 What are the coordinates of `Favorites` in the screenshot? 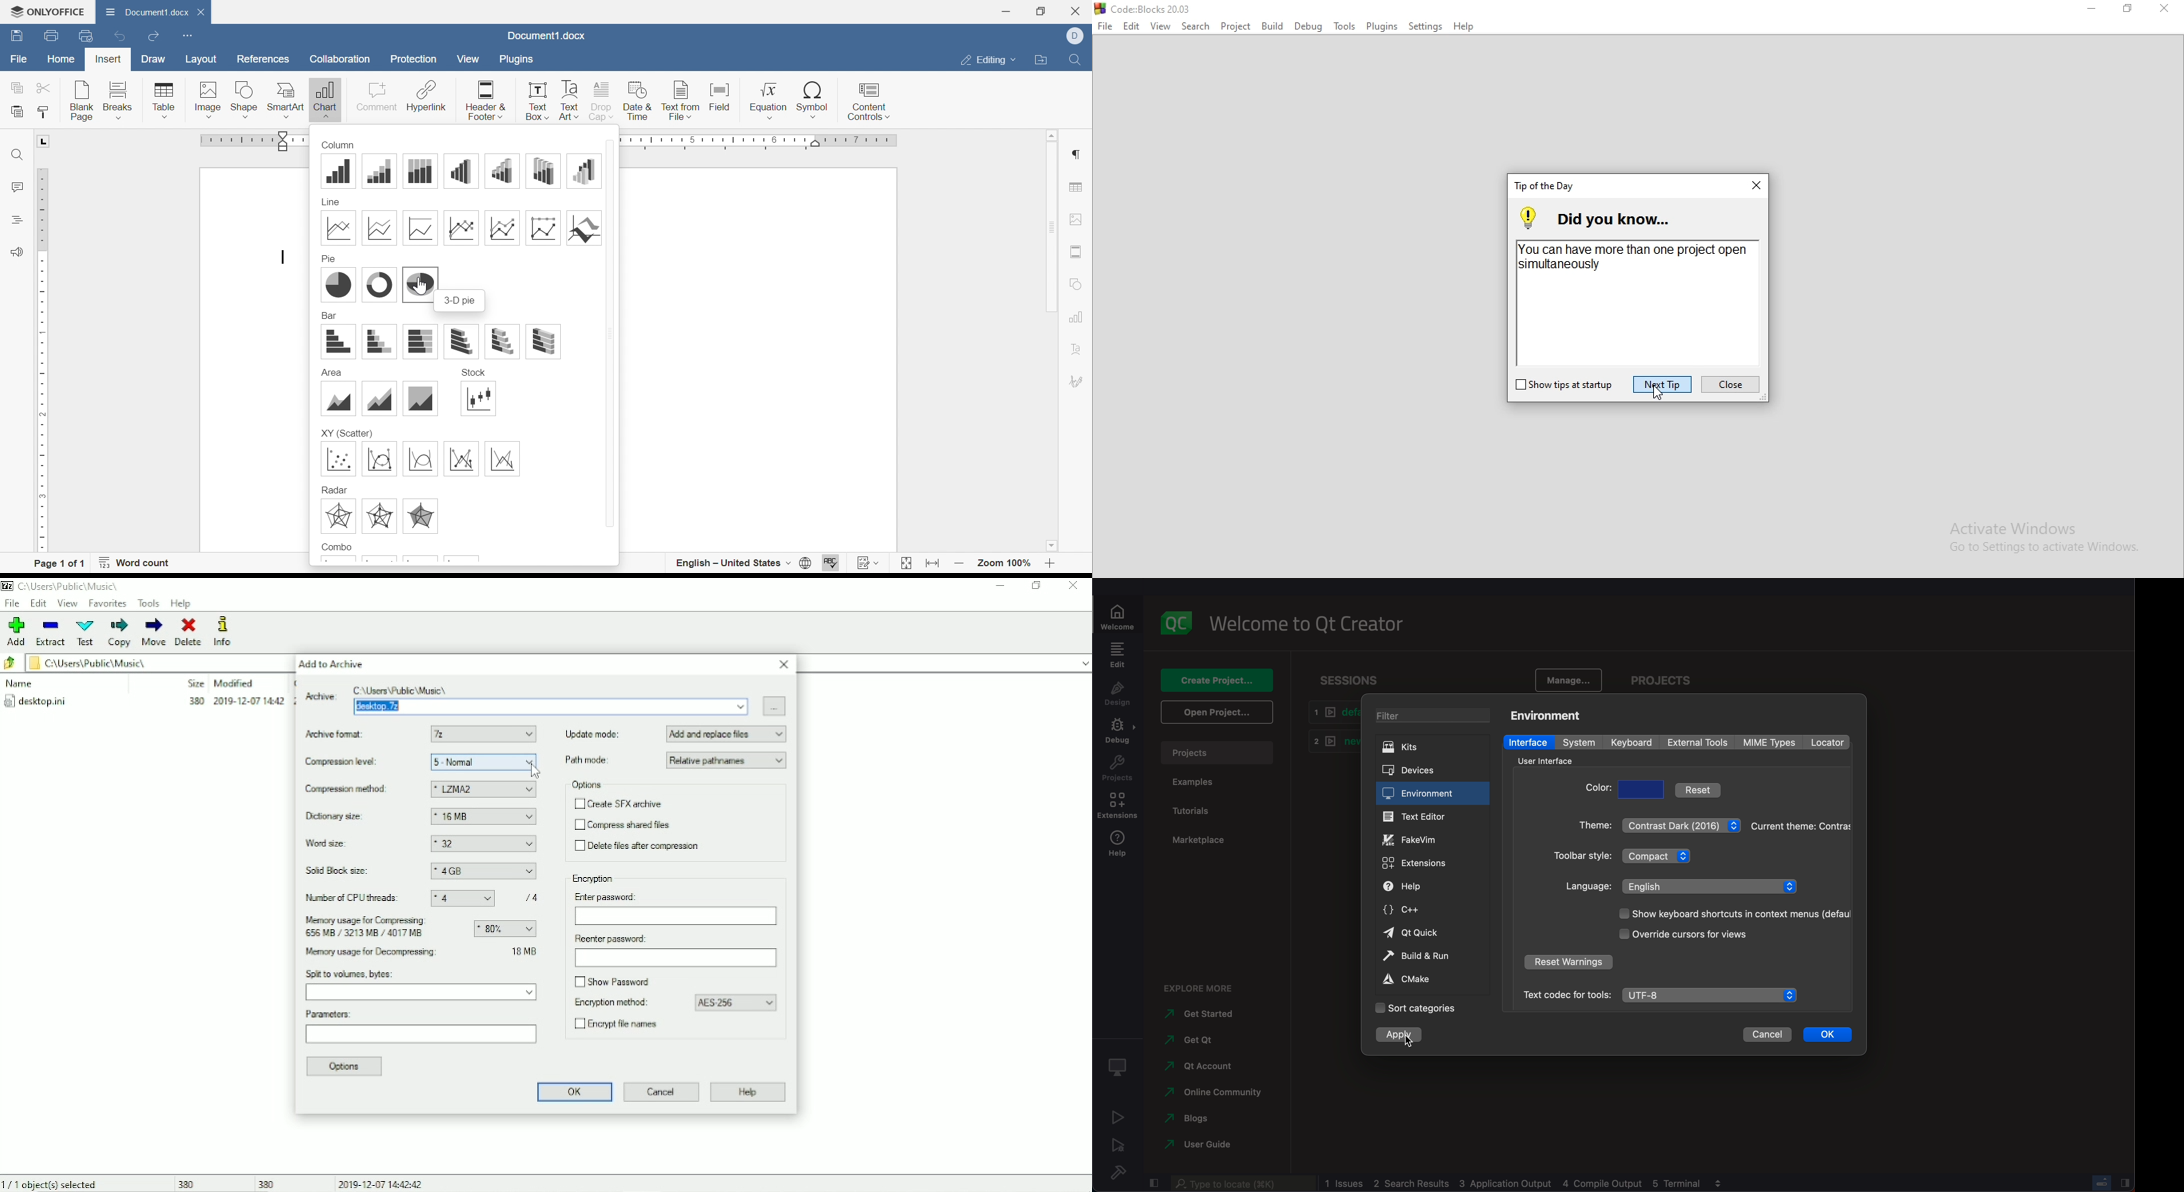 It's located at (108, 603).